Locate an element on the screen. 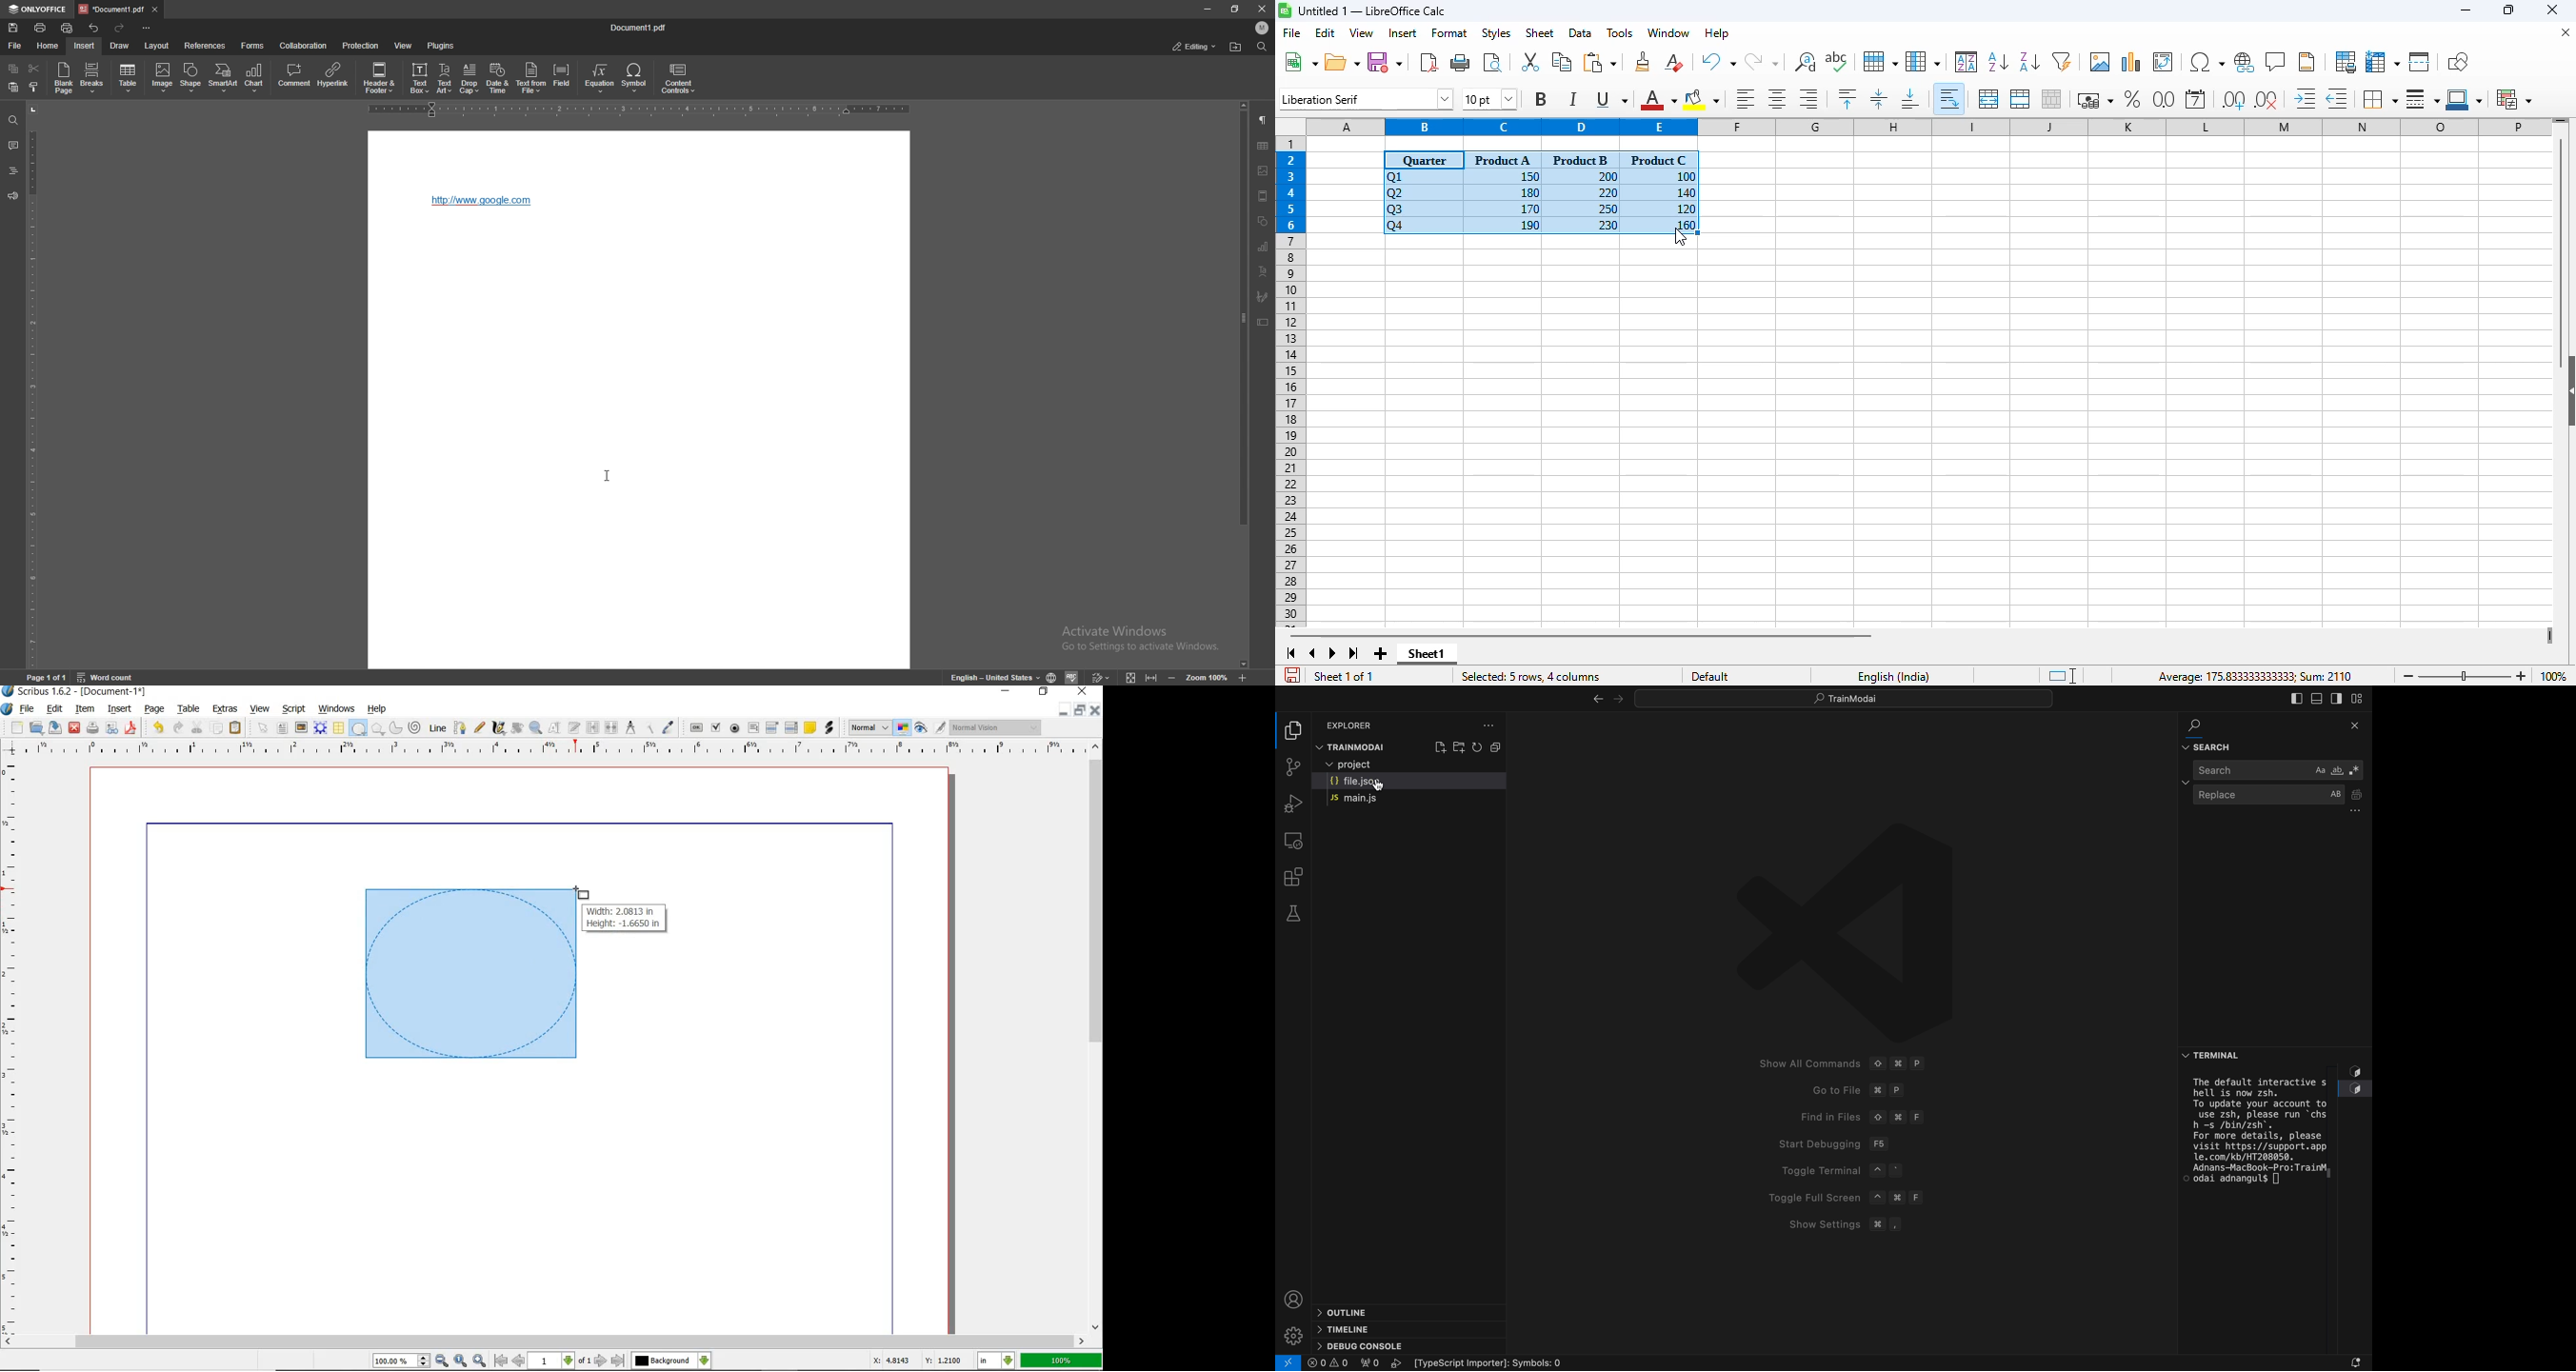 Image resolution: width=2576 pixels, height=1372 pixels. create file is located at coordinates (1439, 746).